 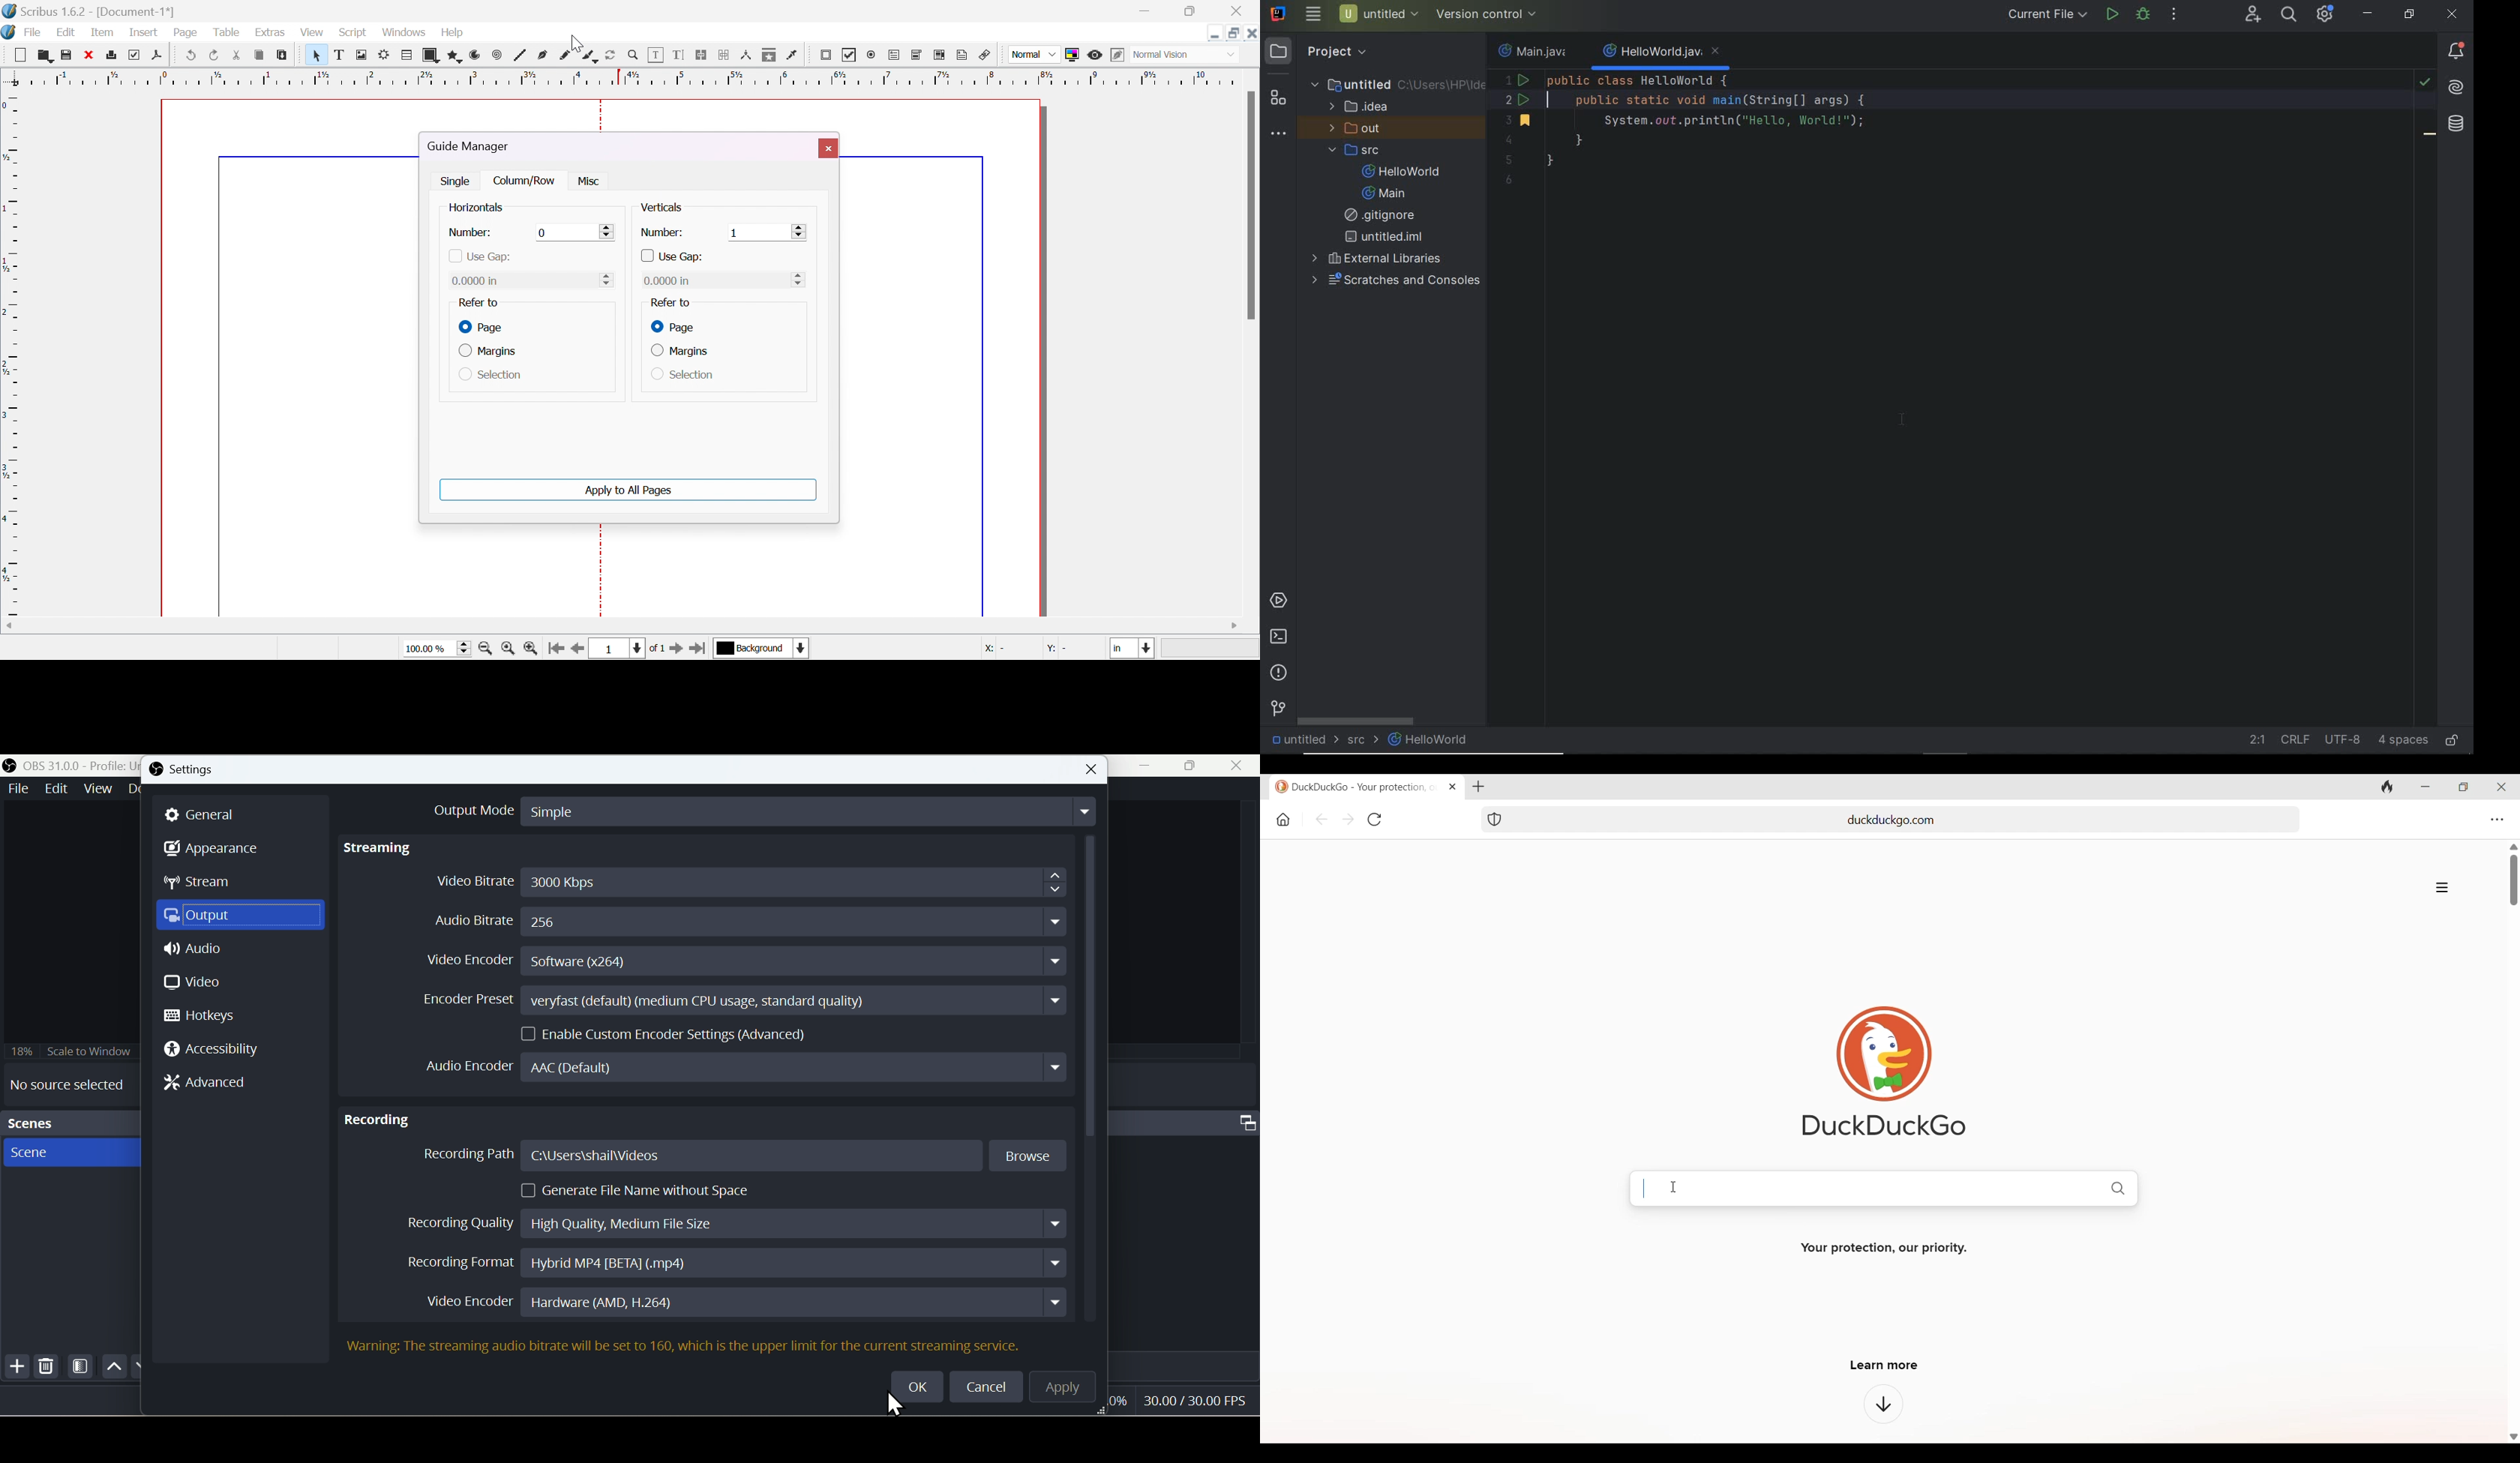 I want to click on bezier curve, so click(x=543, y=56).